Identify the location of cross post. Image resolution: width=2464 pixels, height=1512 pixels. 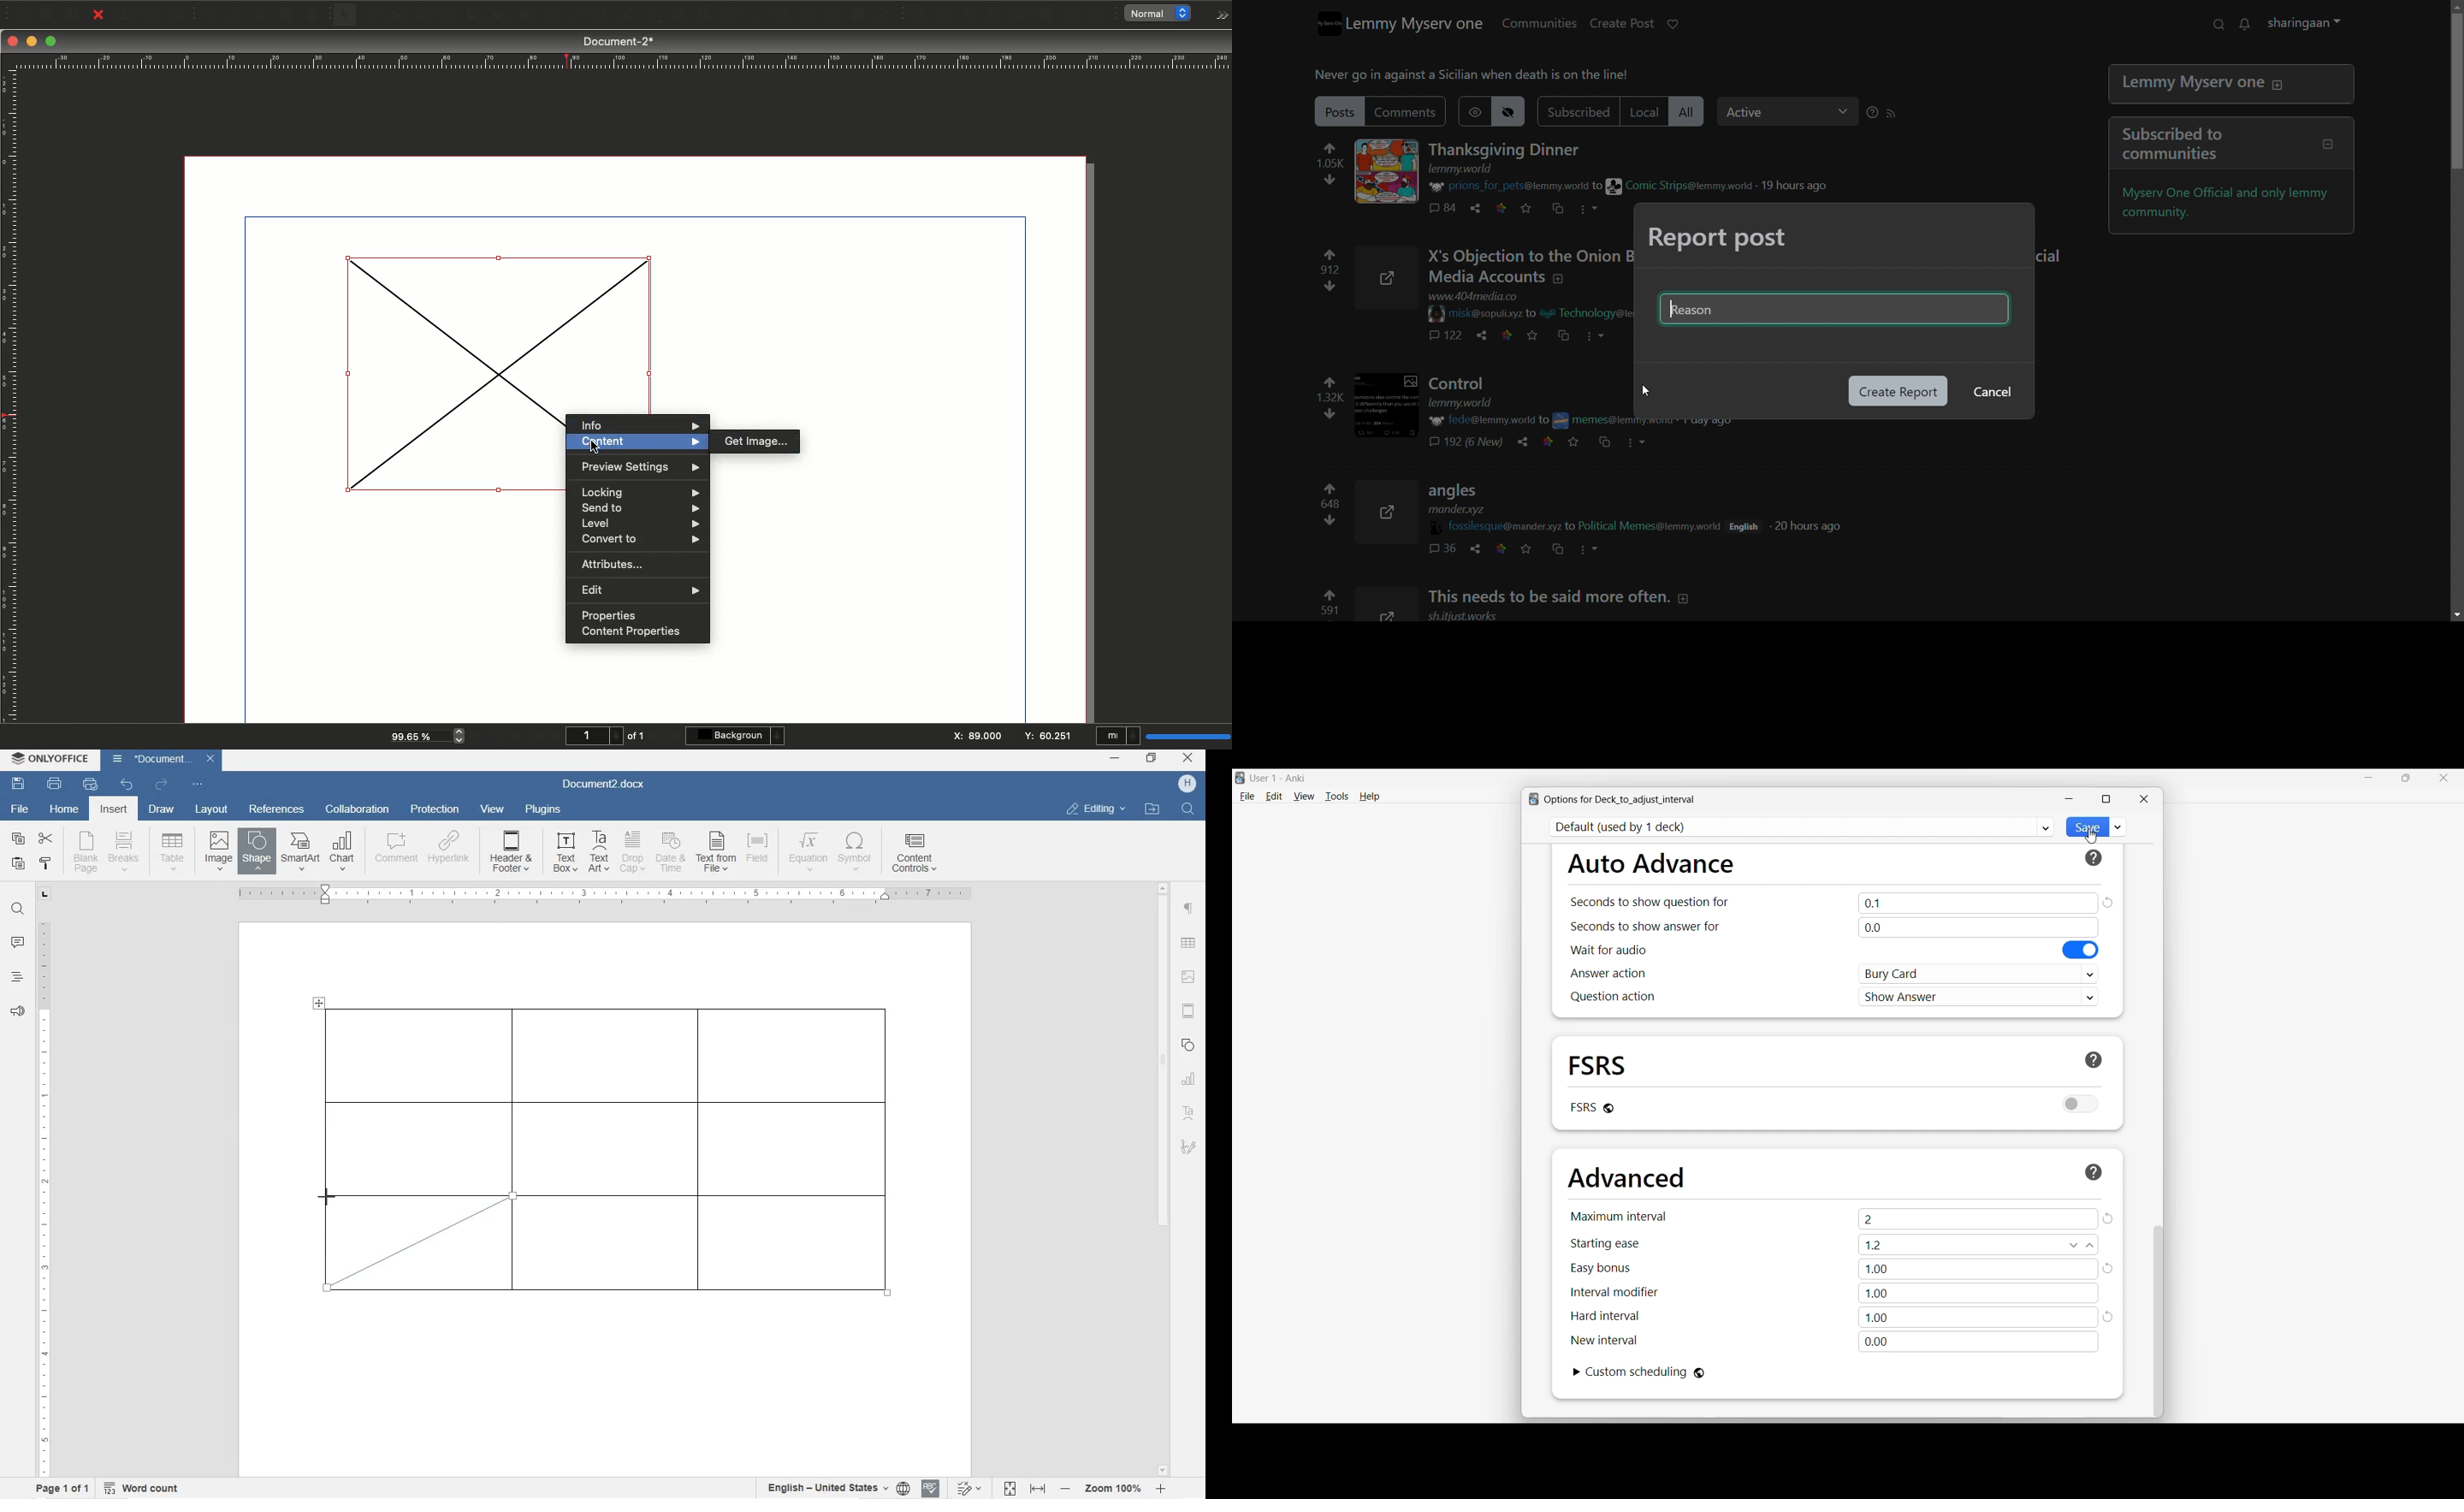
(1564, 209).